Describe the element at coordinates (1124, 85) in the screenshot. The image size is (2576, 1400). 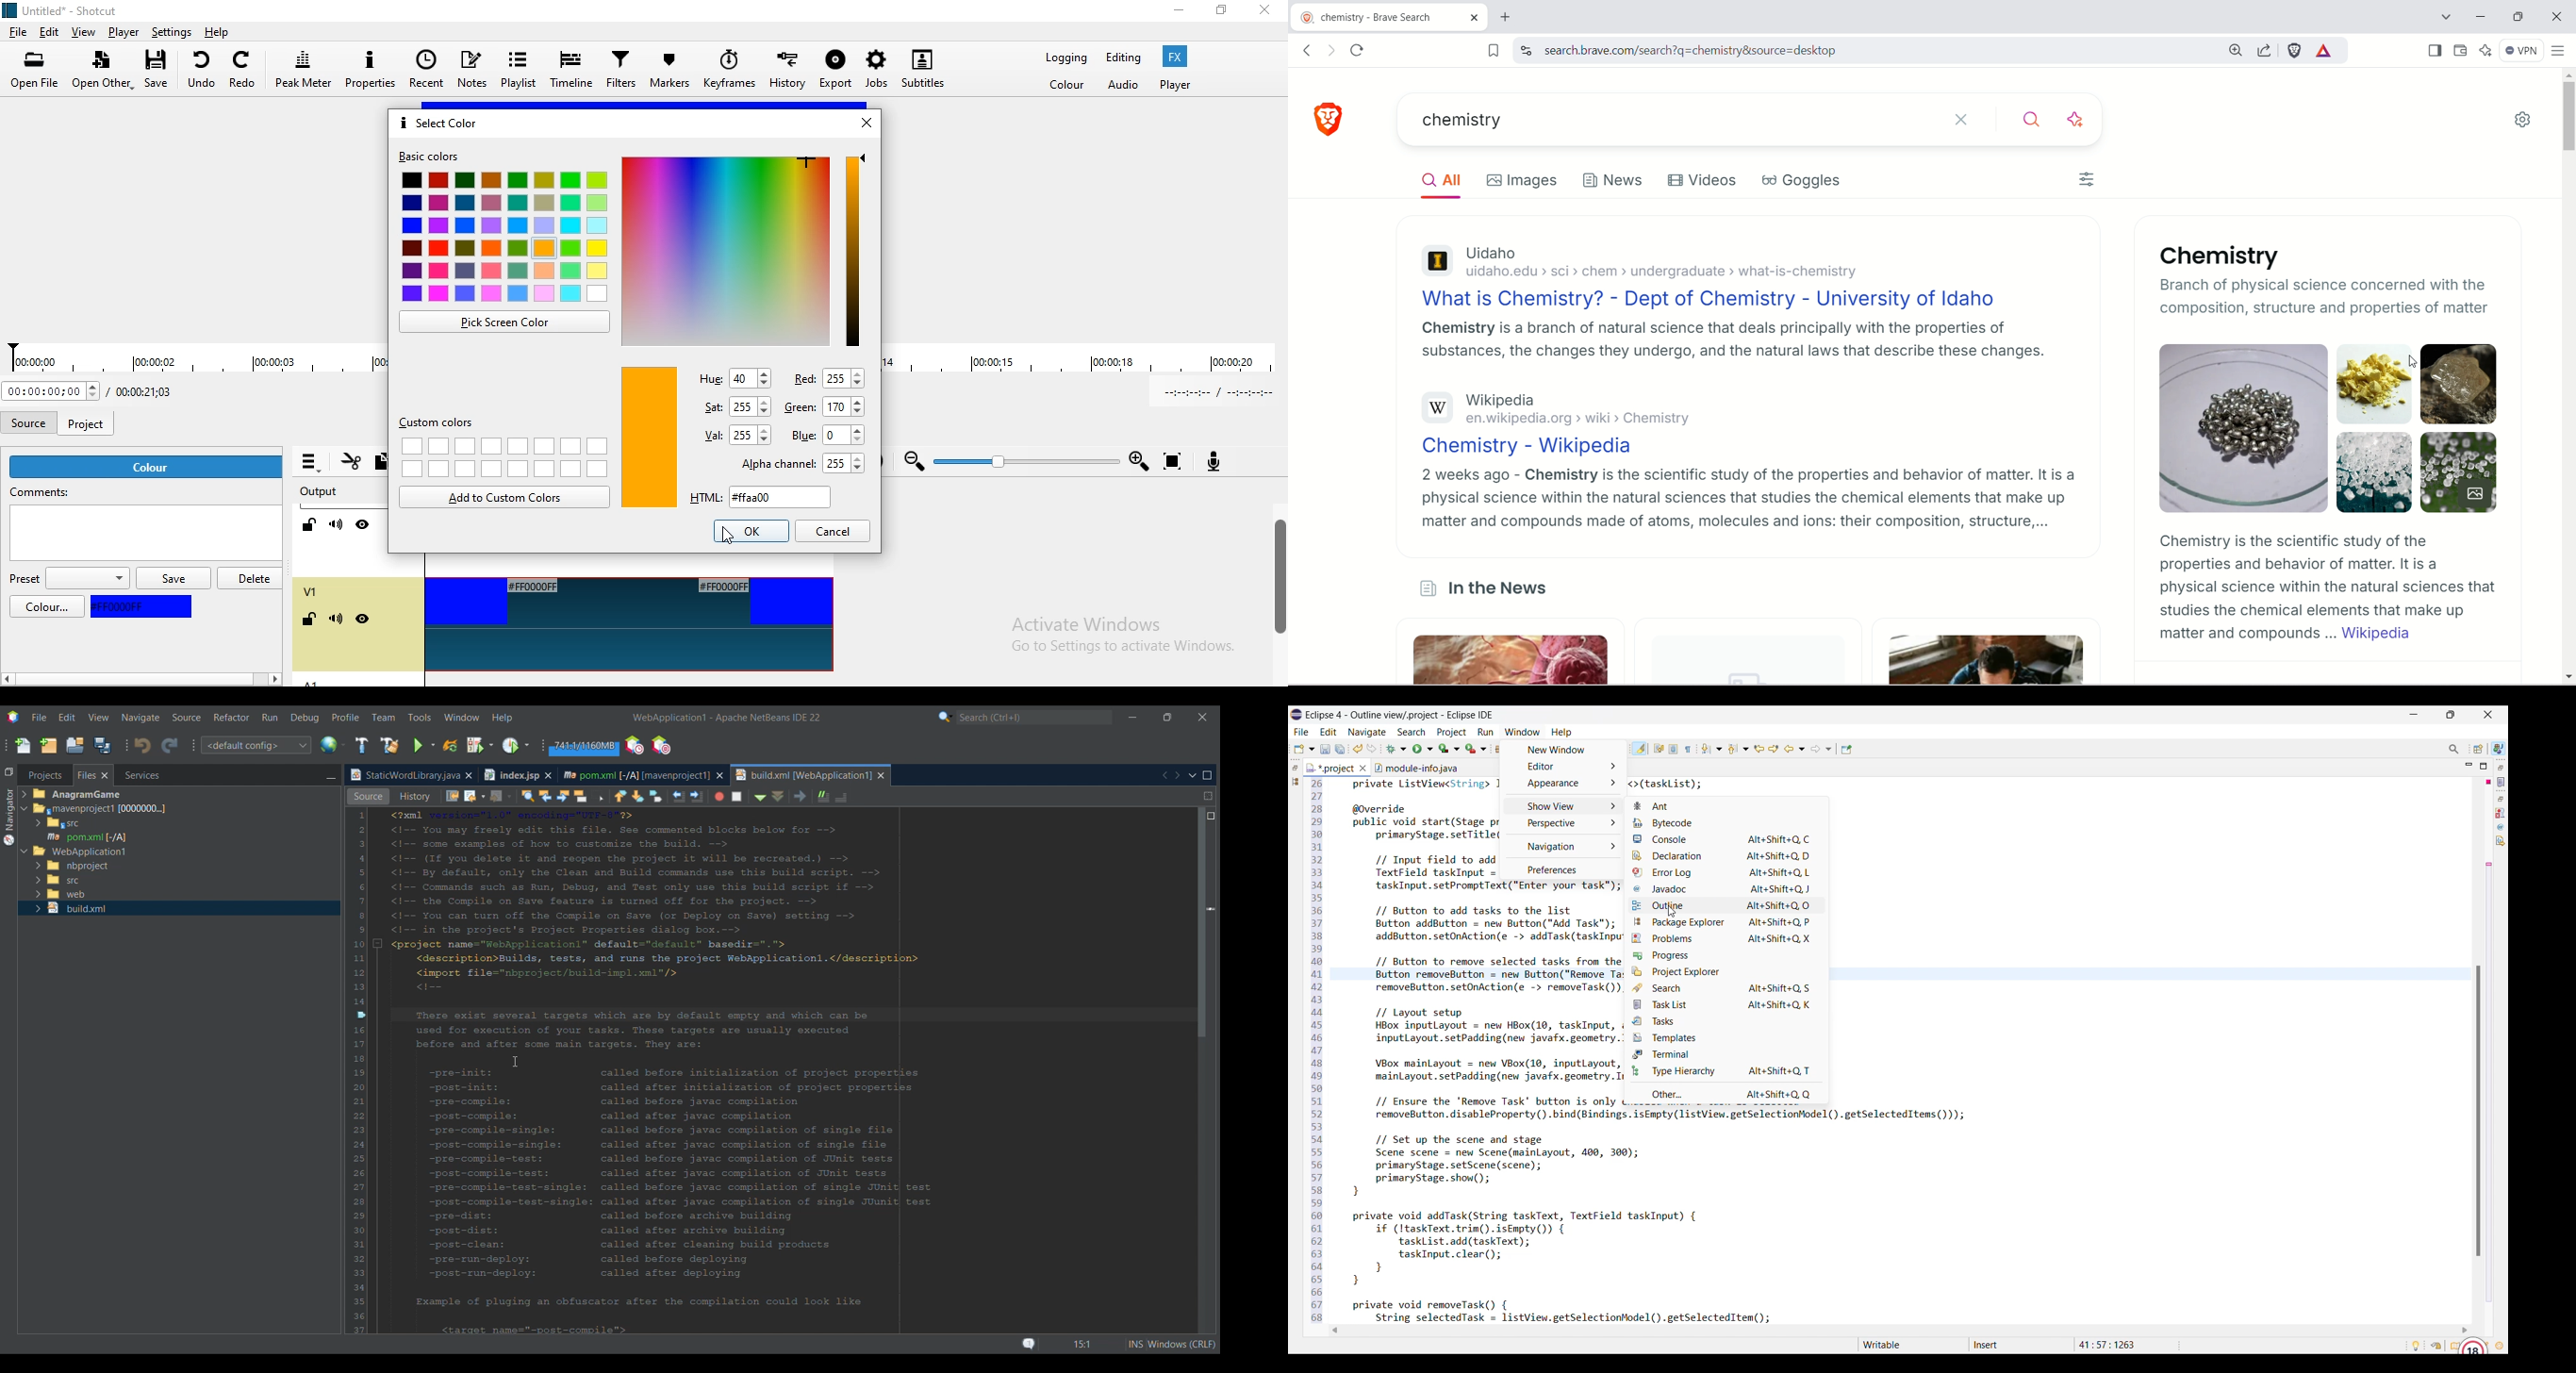
I see `Audio` at that location.